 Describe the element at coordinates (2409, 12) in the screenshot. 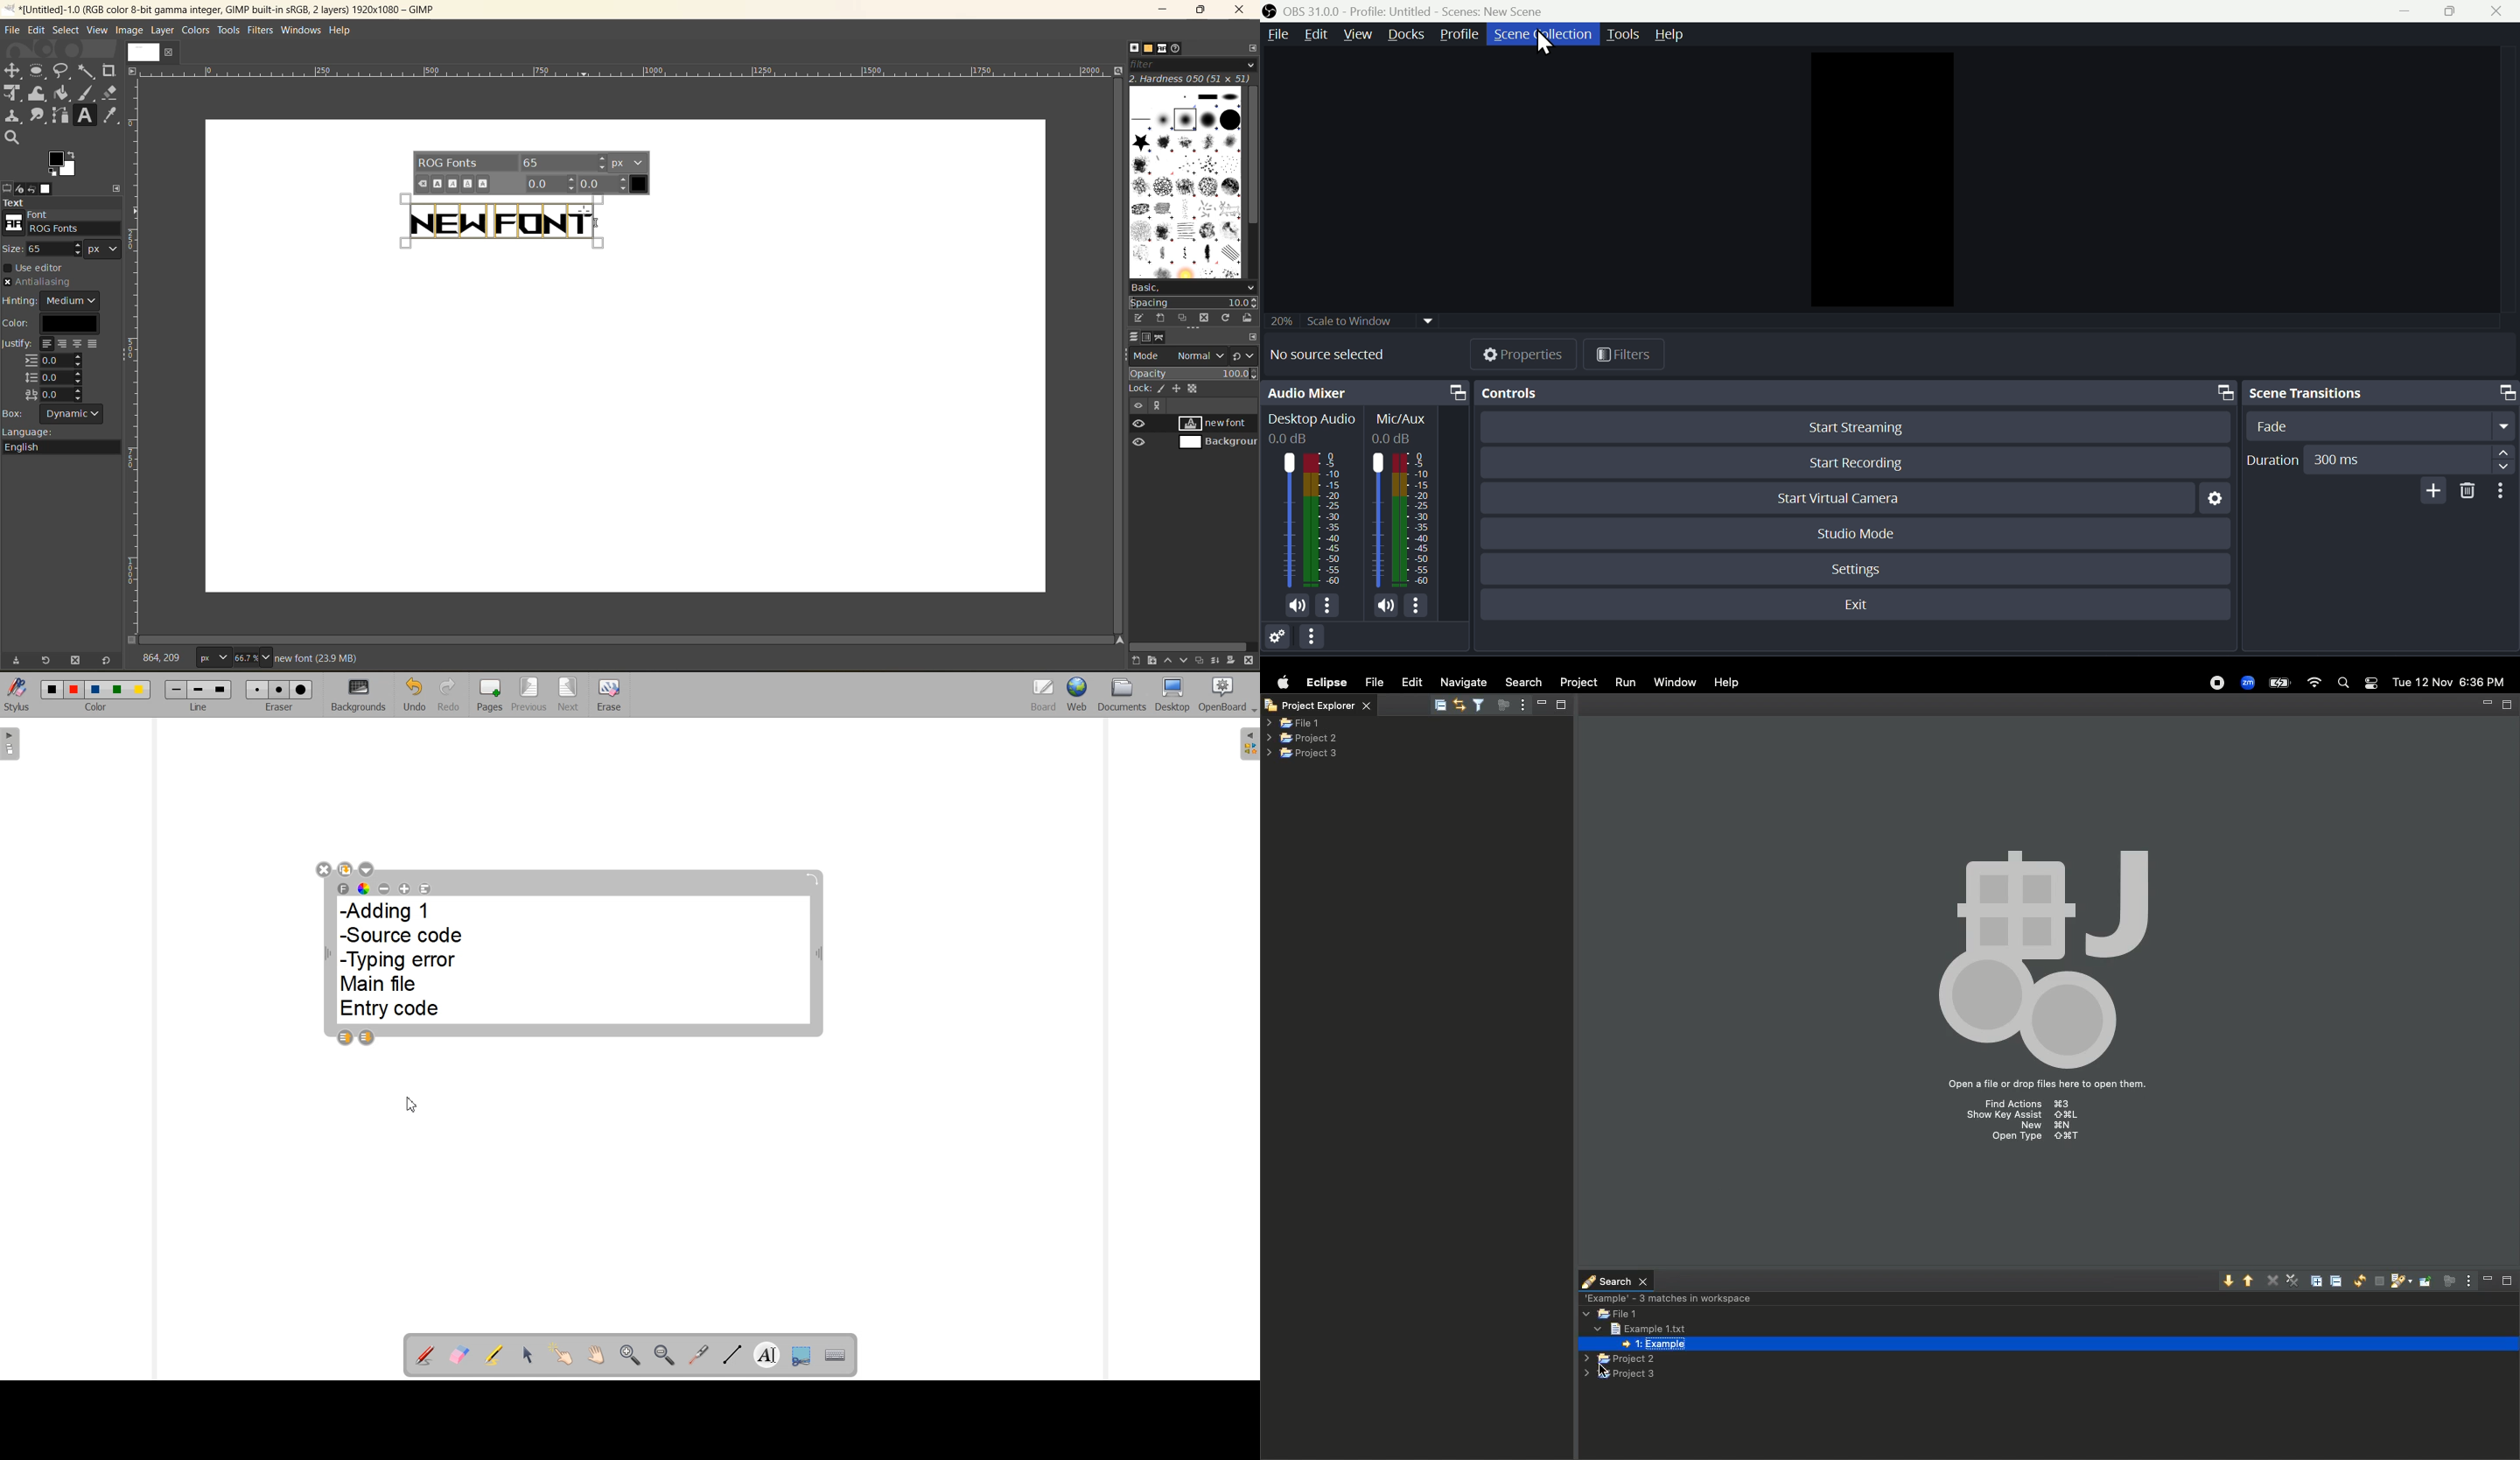

I see `minimise` at that location.